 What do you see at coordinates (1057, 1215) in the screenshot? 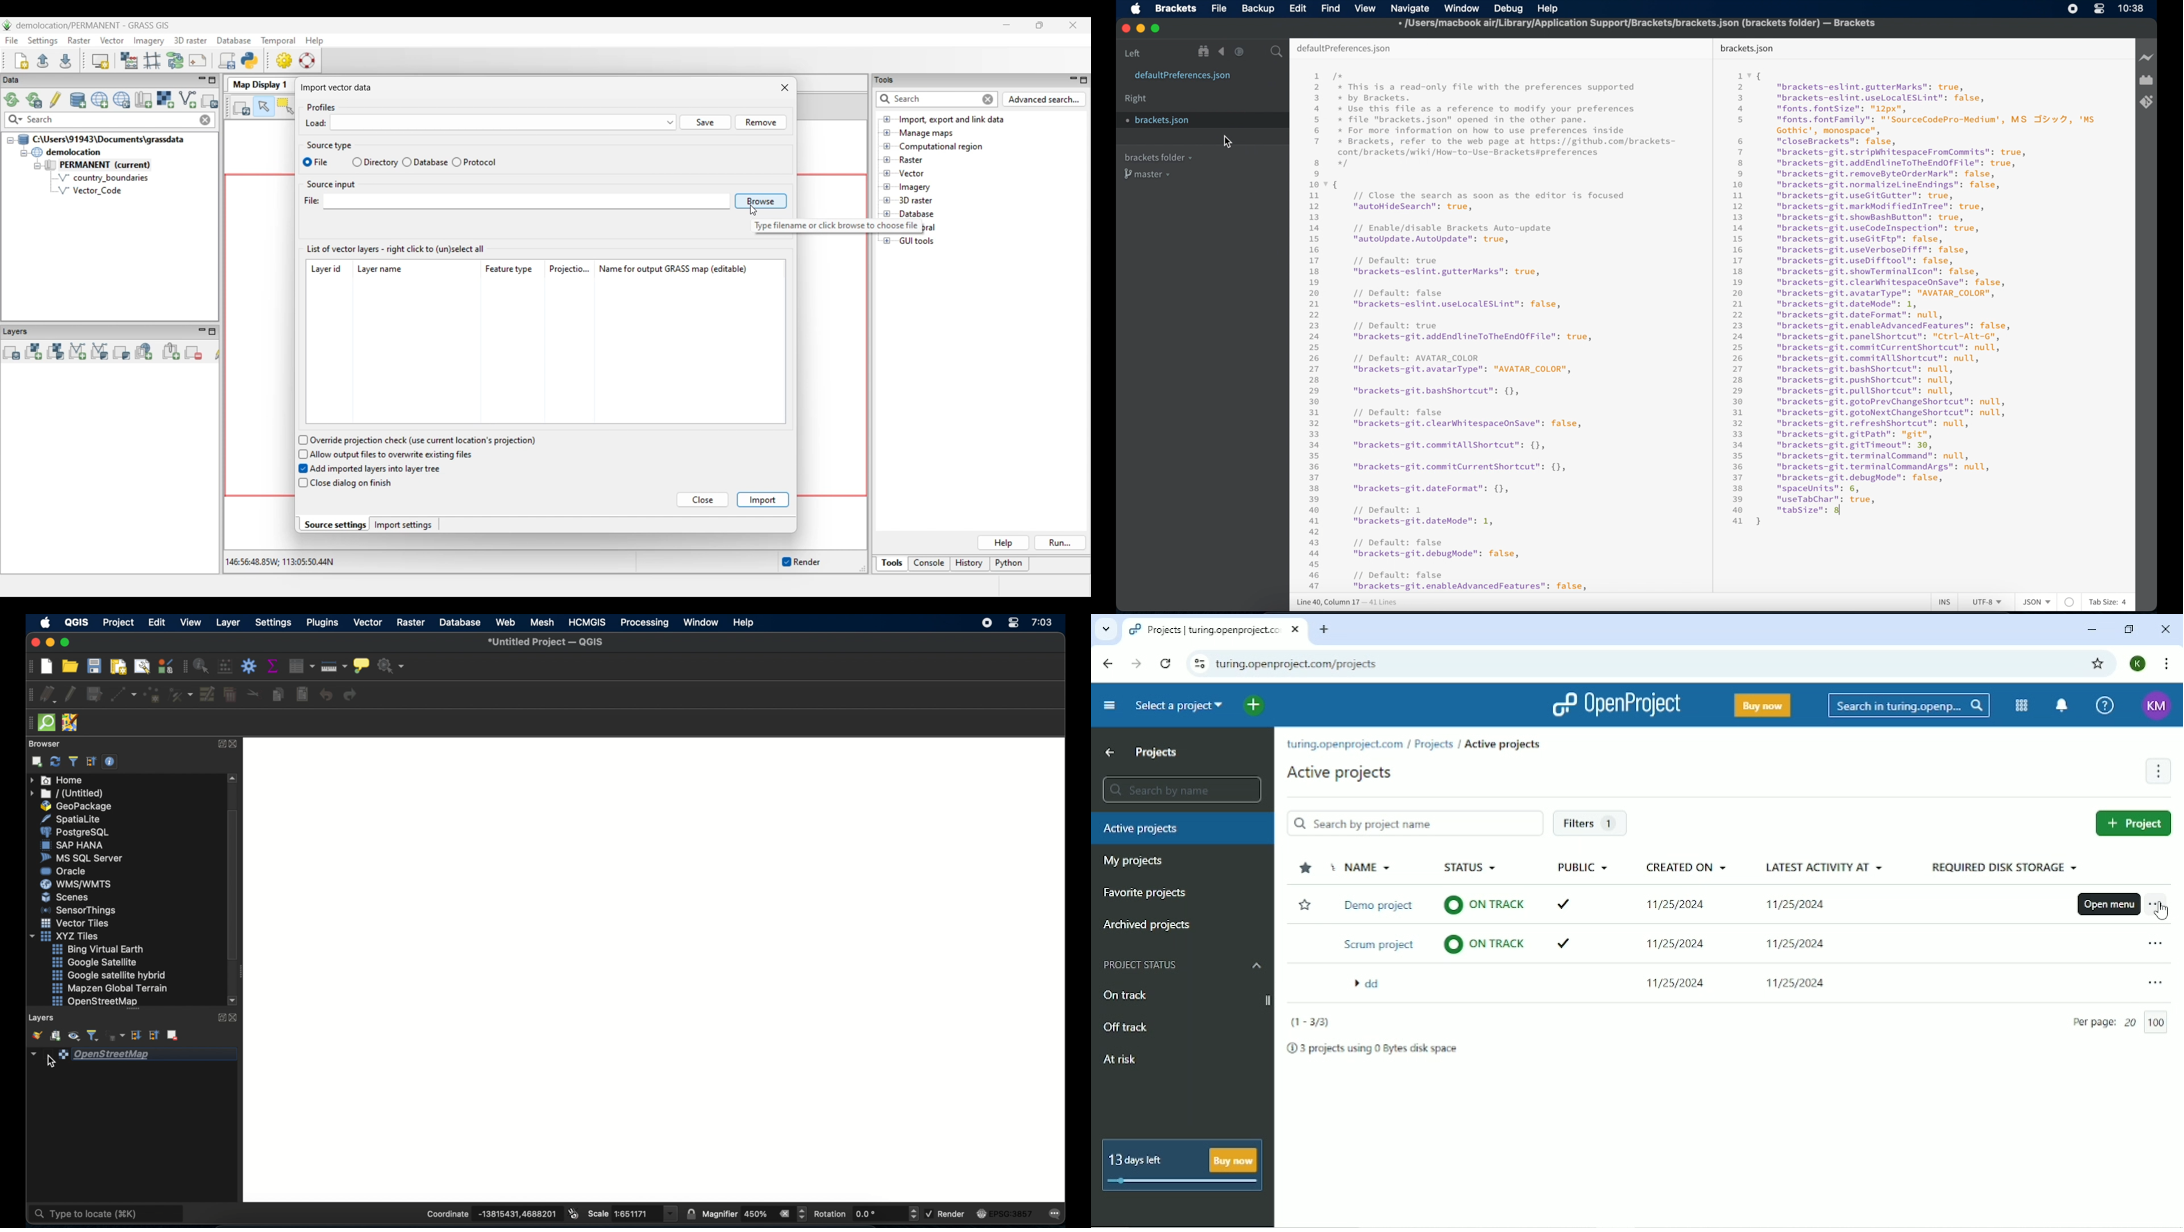
I see `messages` at bounding box center [1057, 1215].